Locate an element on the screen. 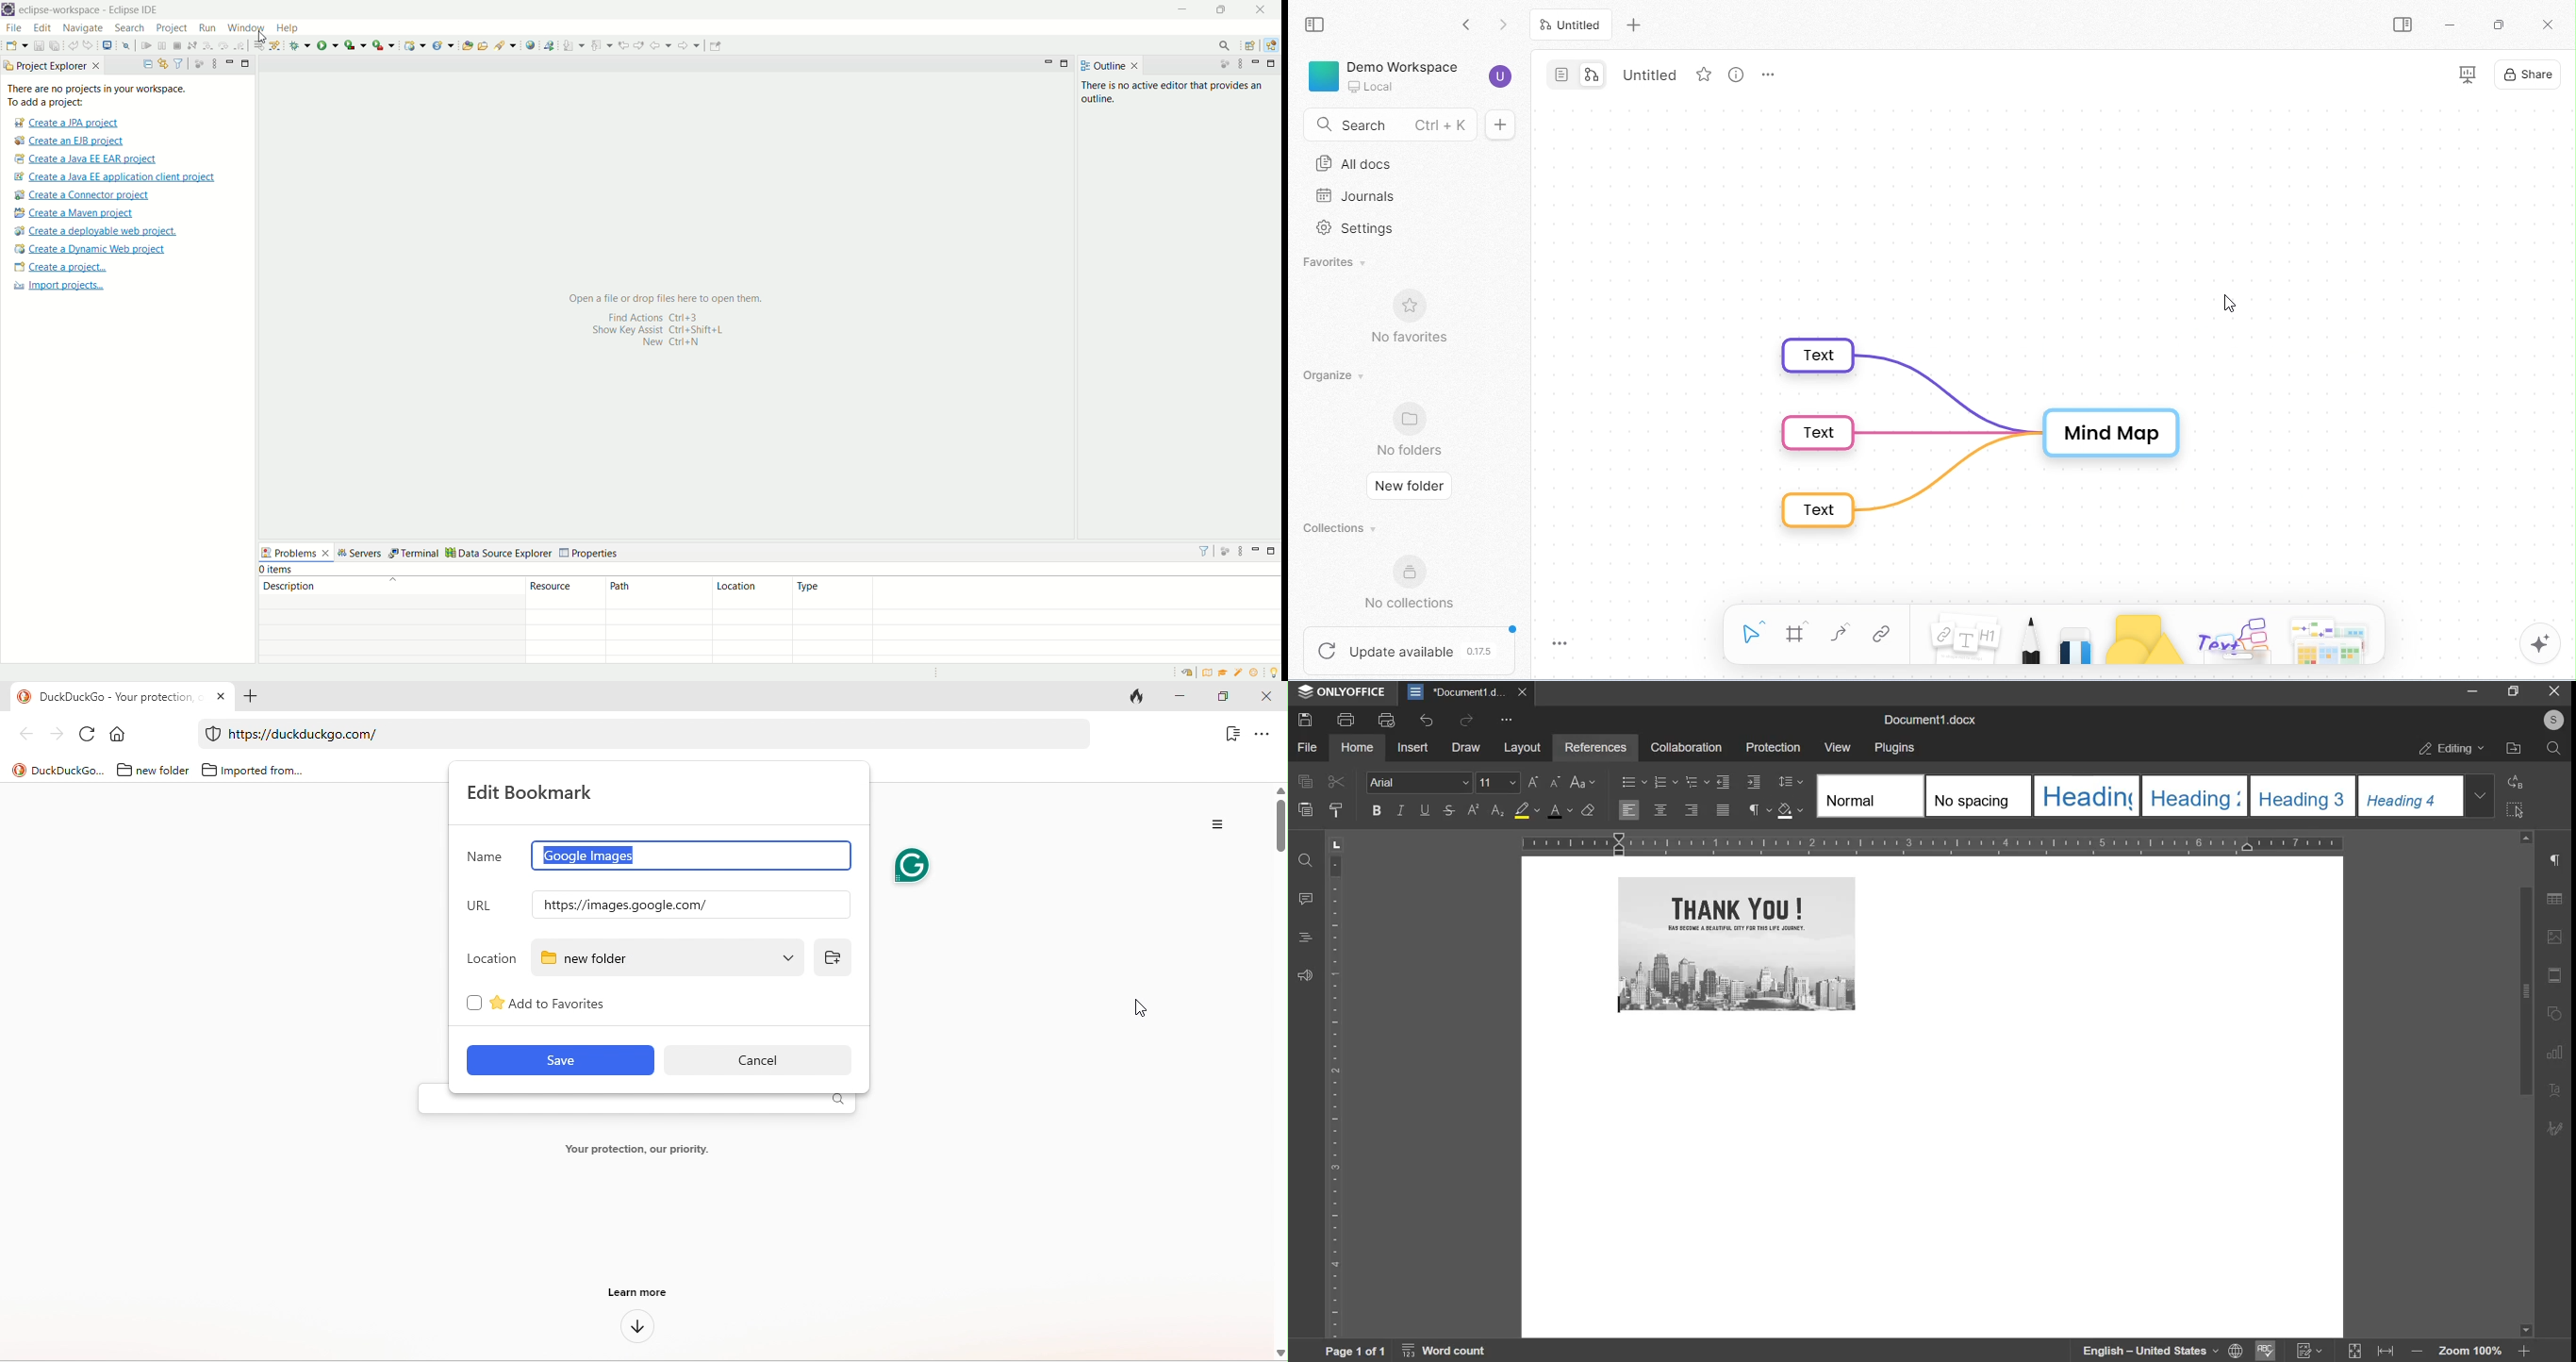 Image resolution: width=2576 pixels, height=1372 pixels. page 1 of 1 is located at coordinates (1352, 1351).